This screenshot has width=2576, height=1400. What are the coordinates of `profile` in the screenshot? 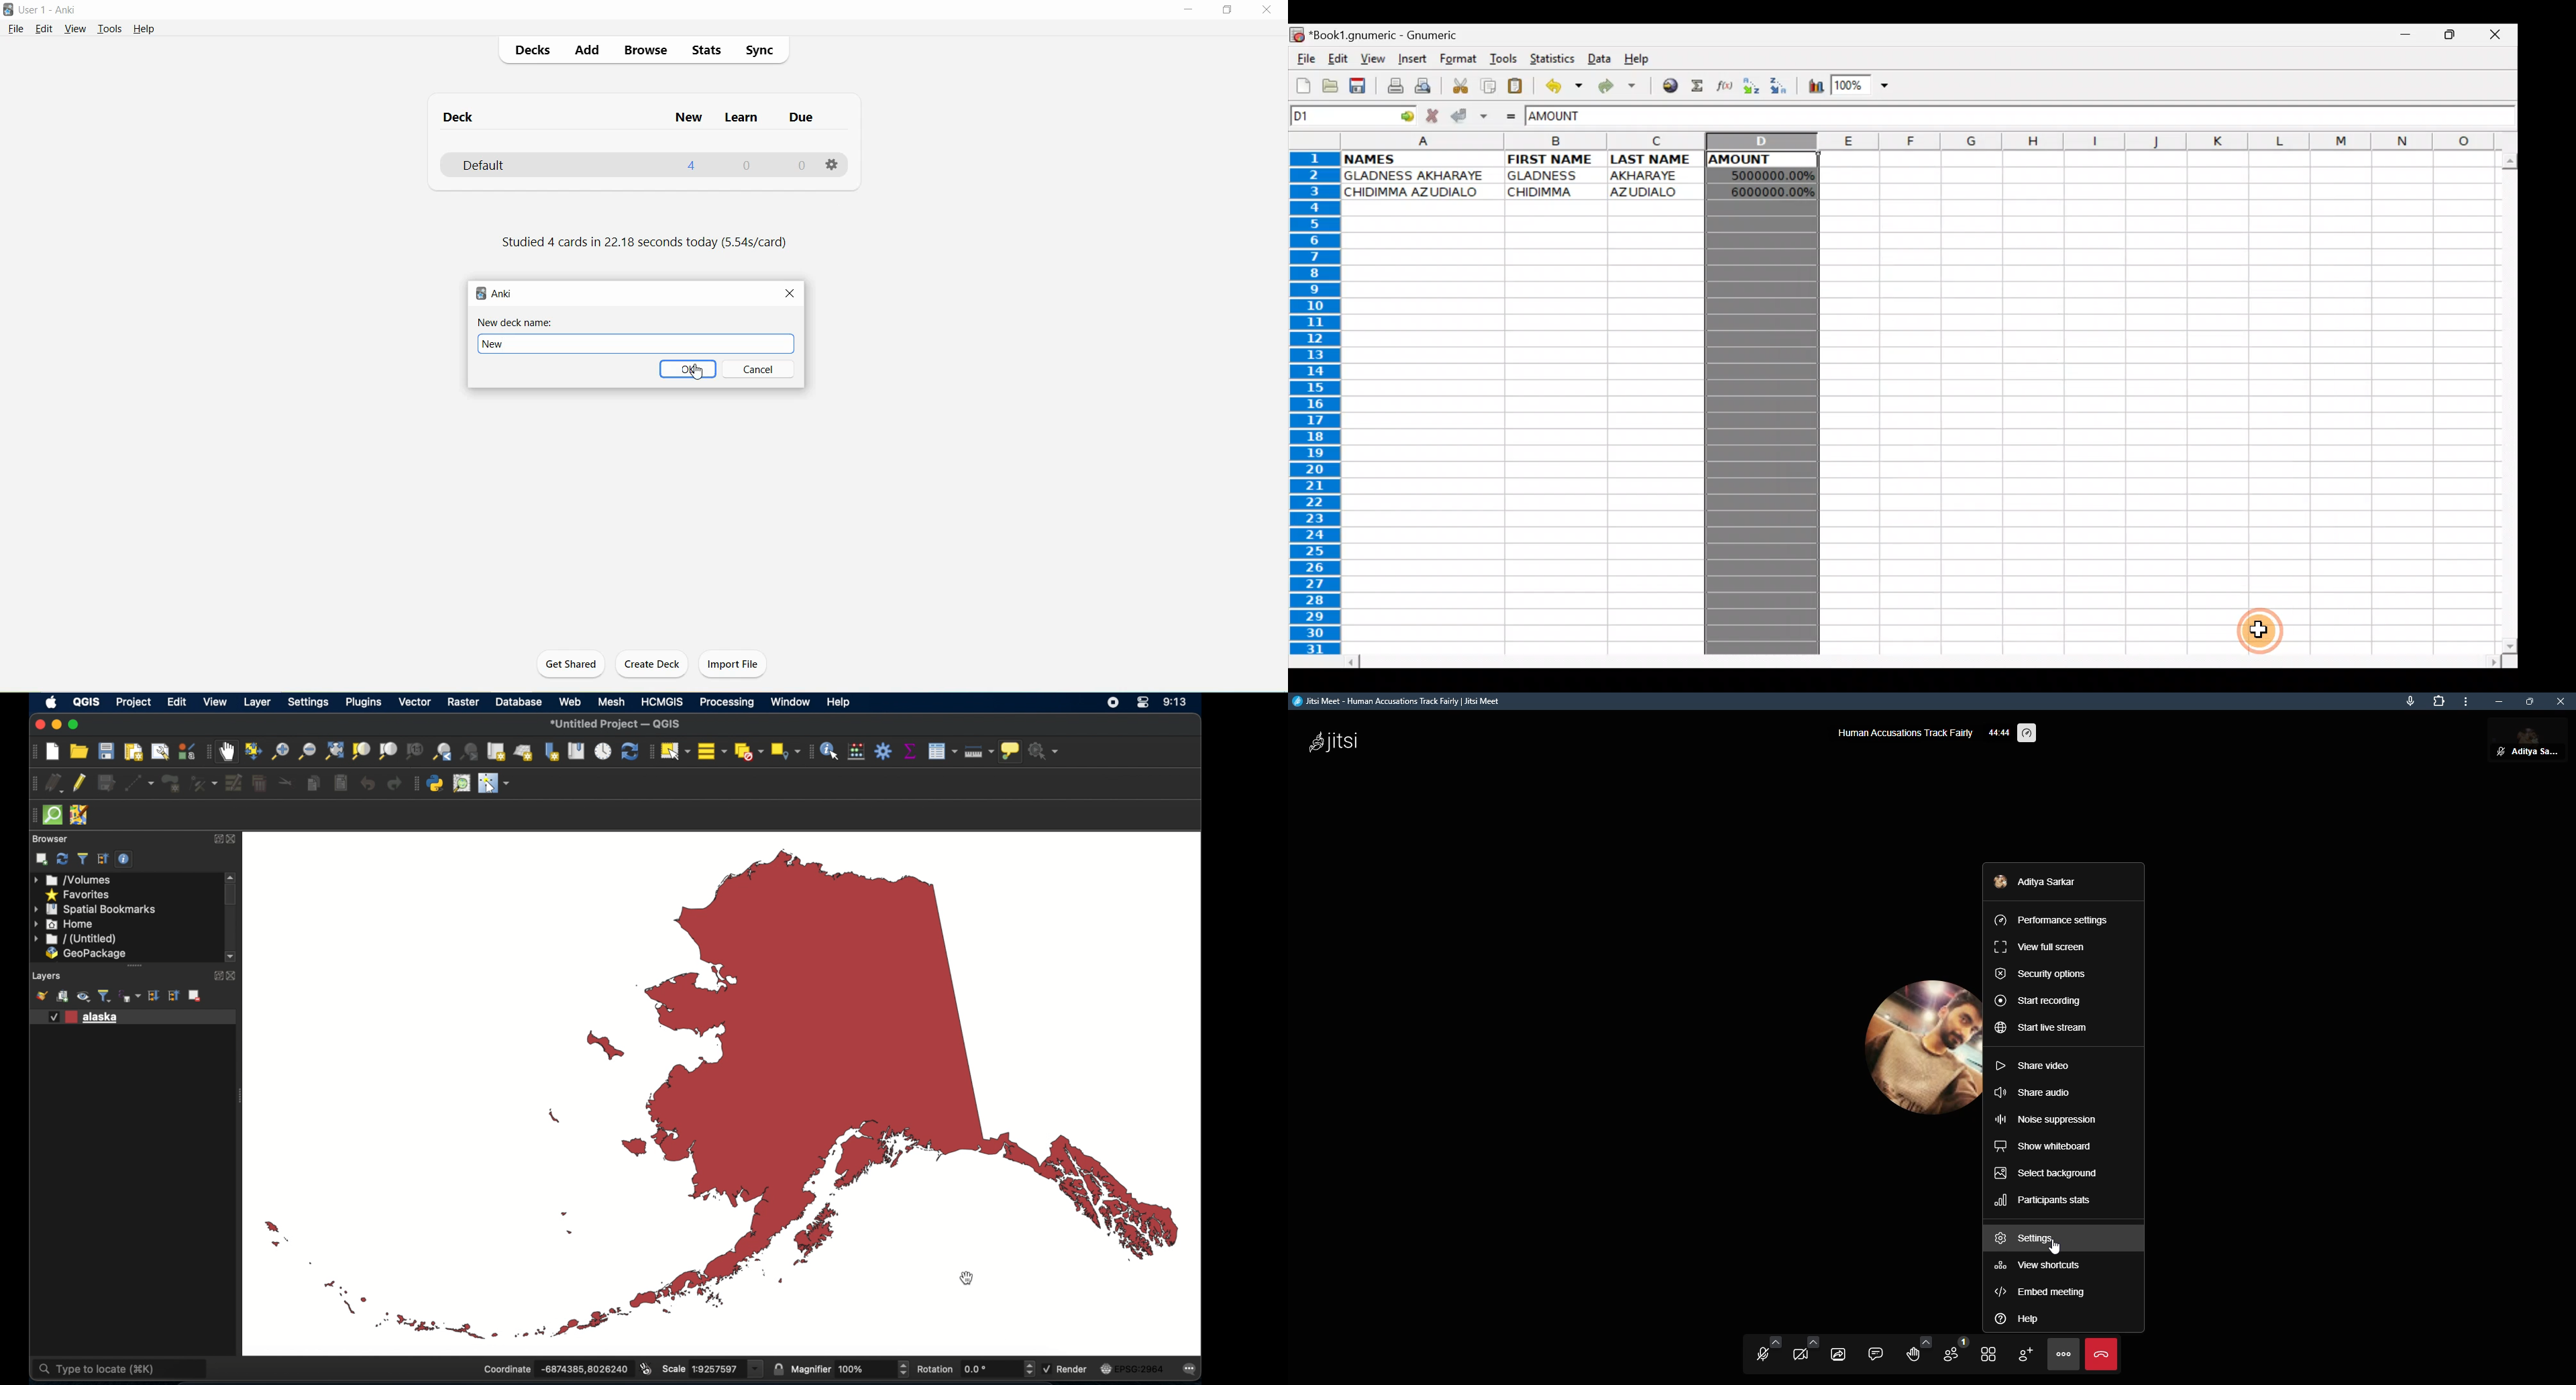 It's located at (1896, 1041).